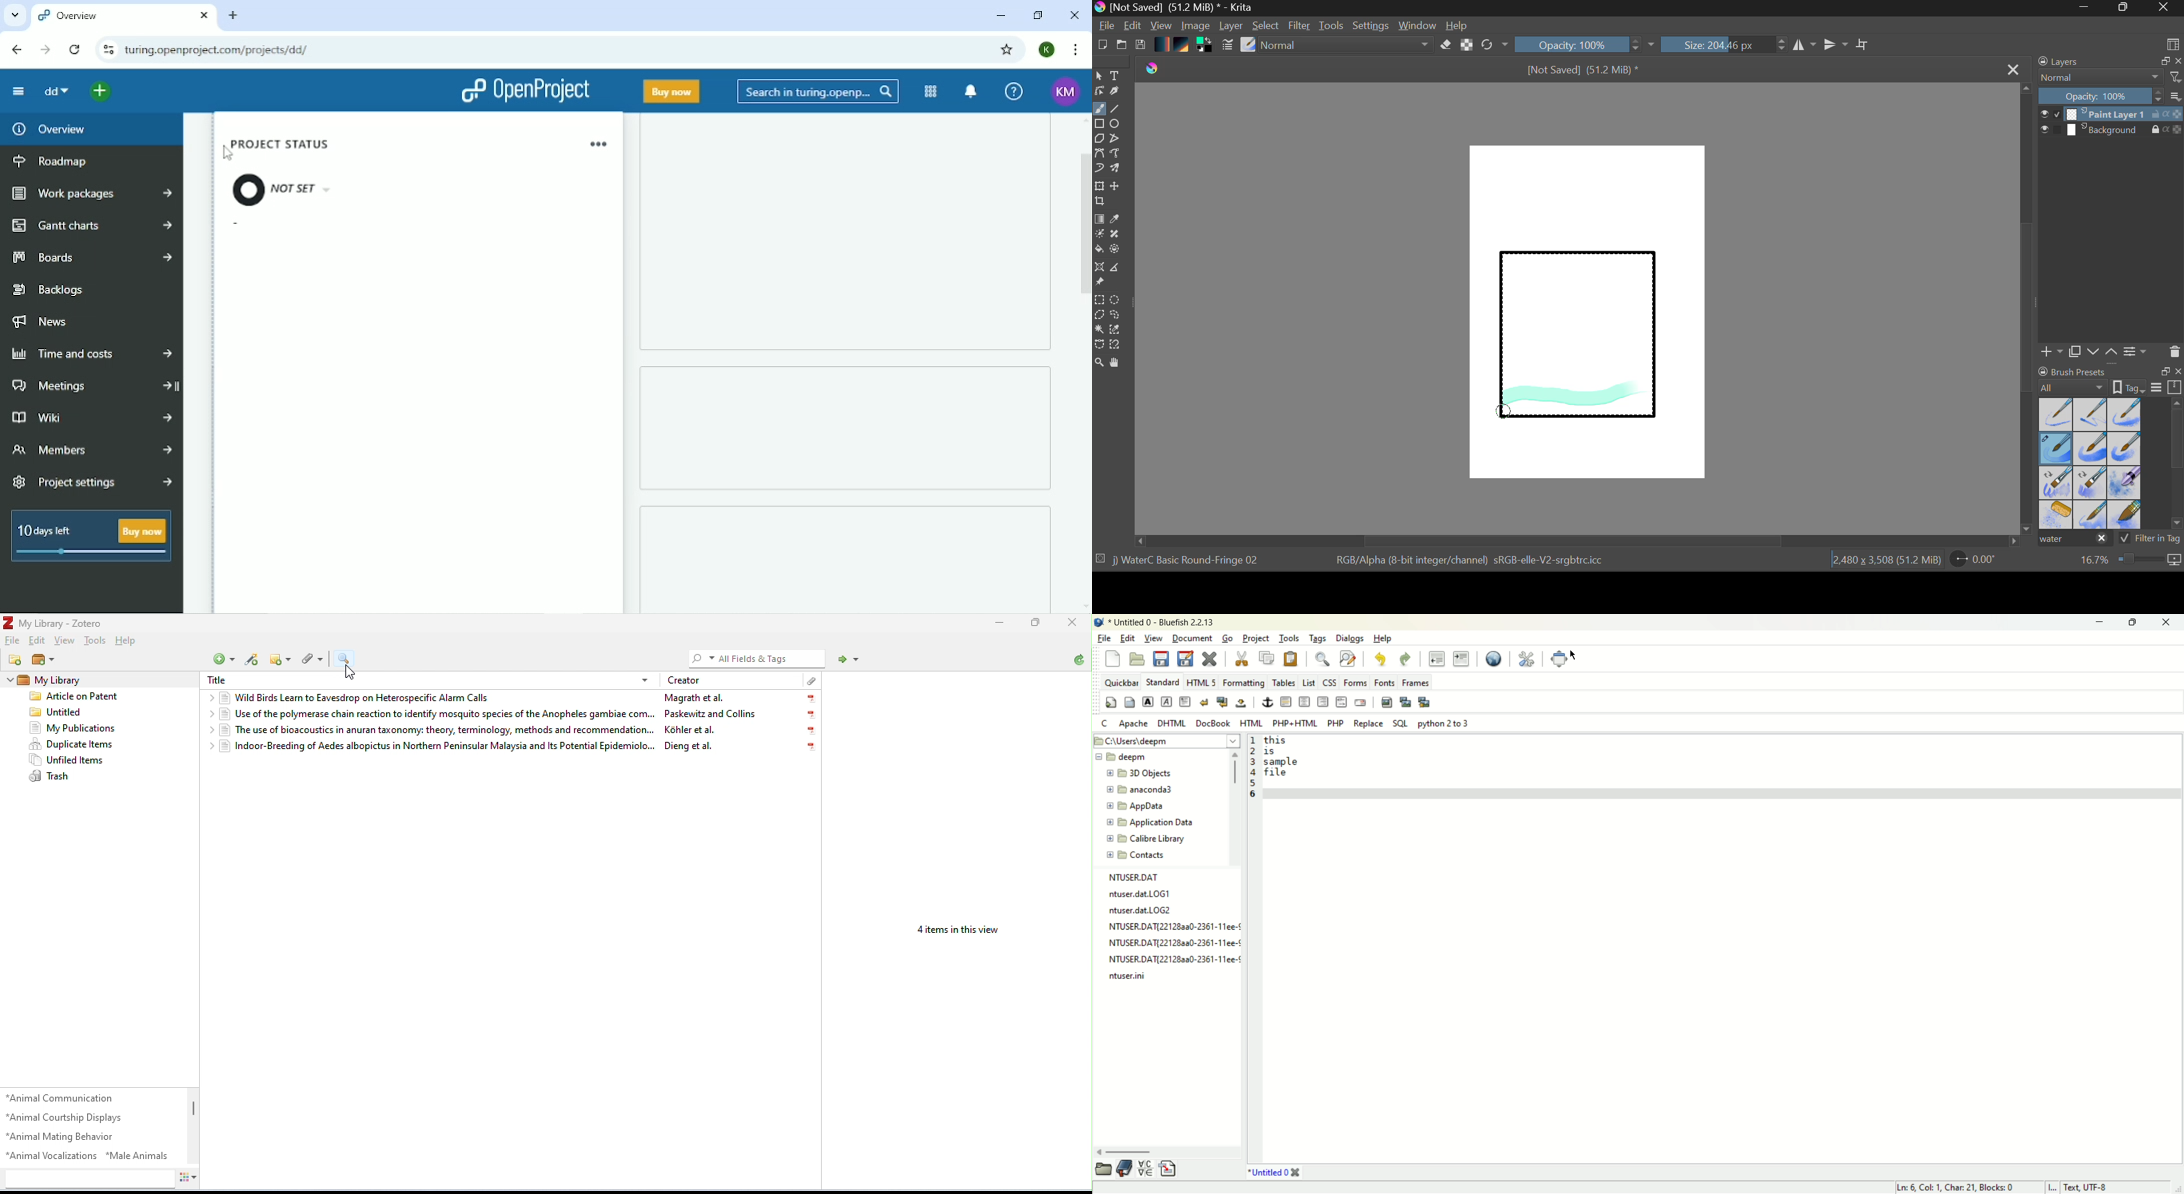 The width and height of the screenshot is (2184, 1204). I want to click on dialogs, so click(1350, 638).